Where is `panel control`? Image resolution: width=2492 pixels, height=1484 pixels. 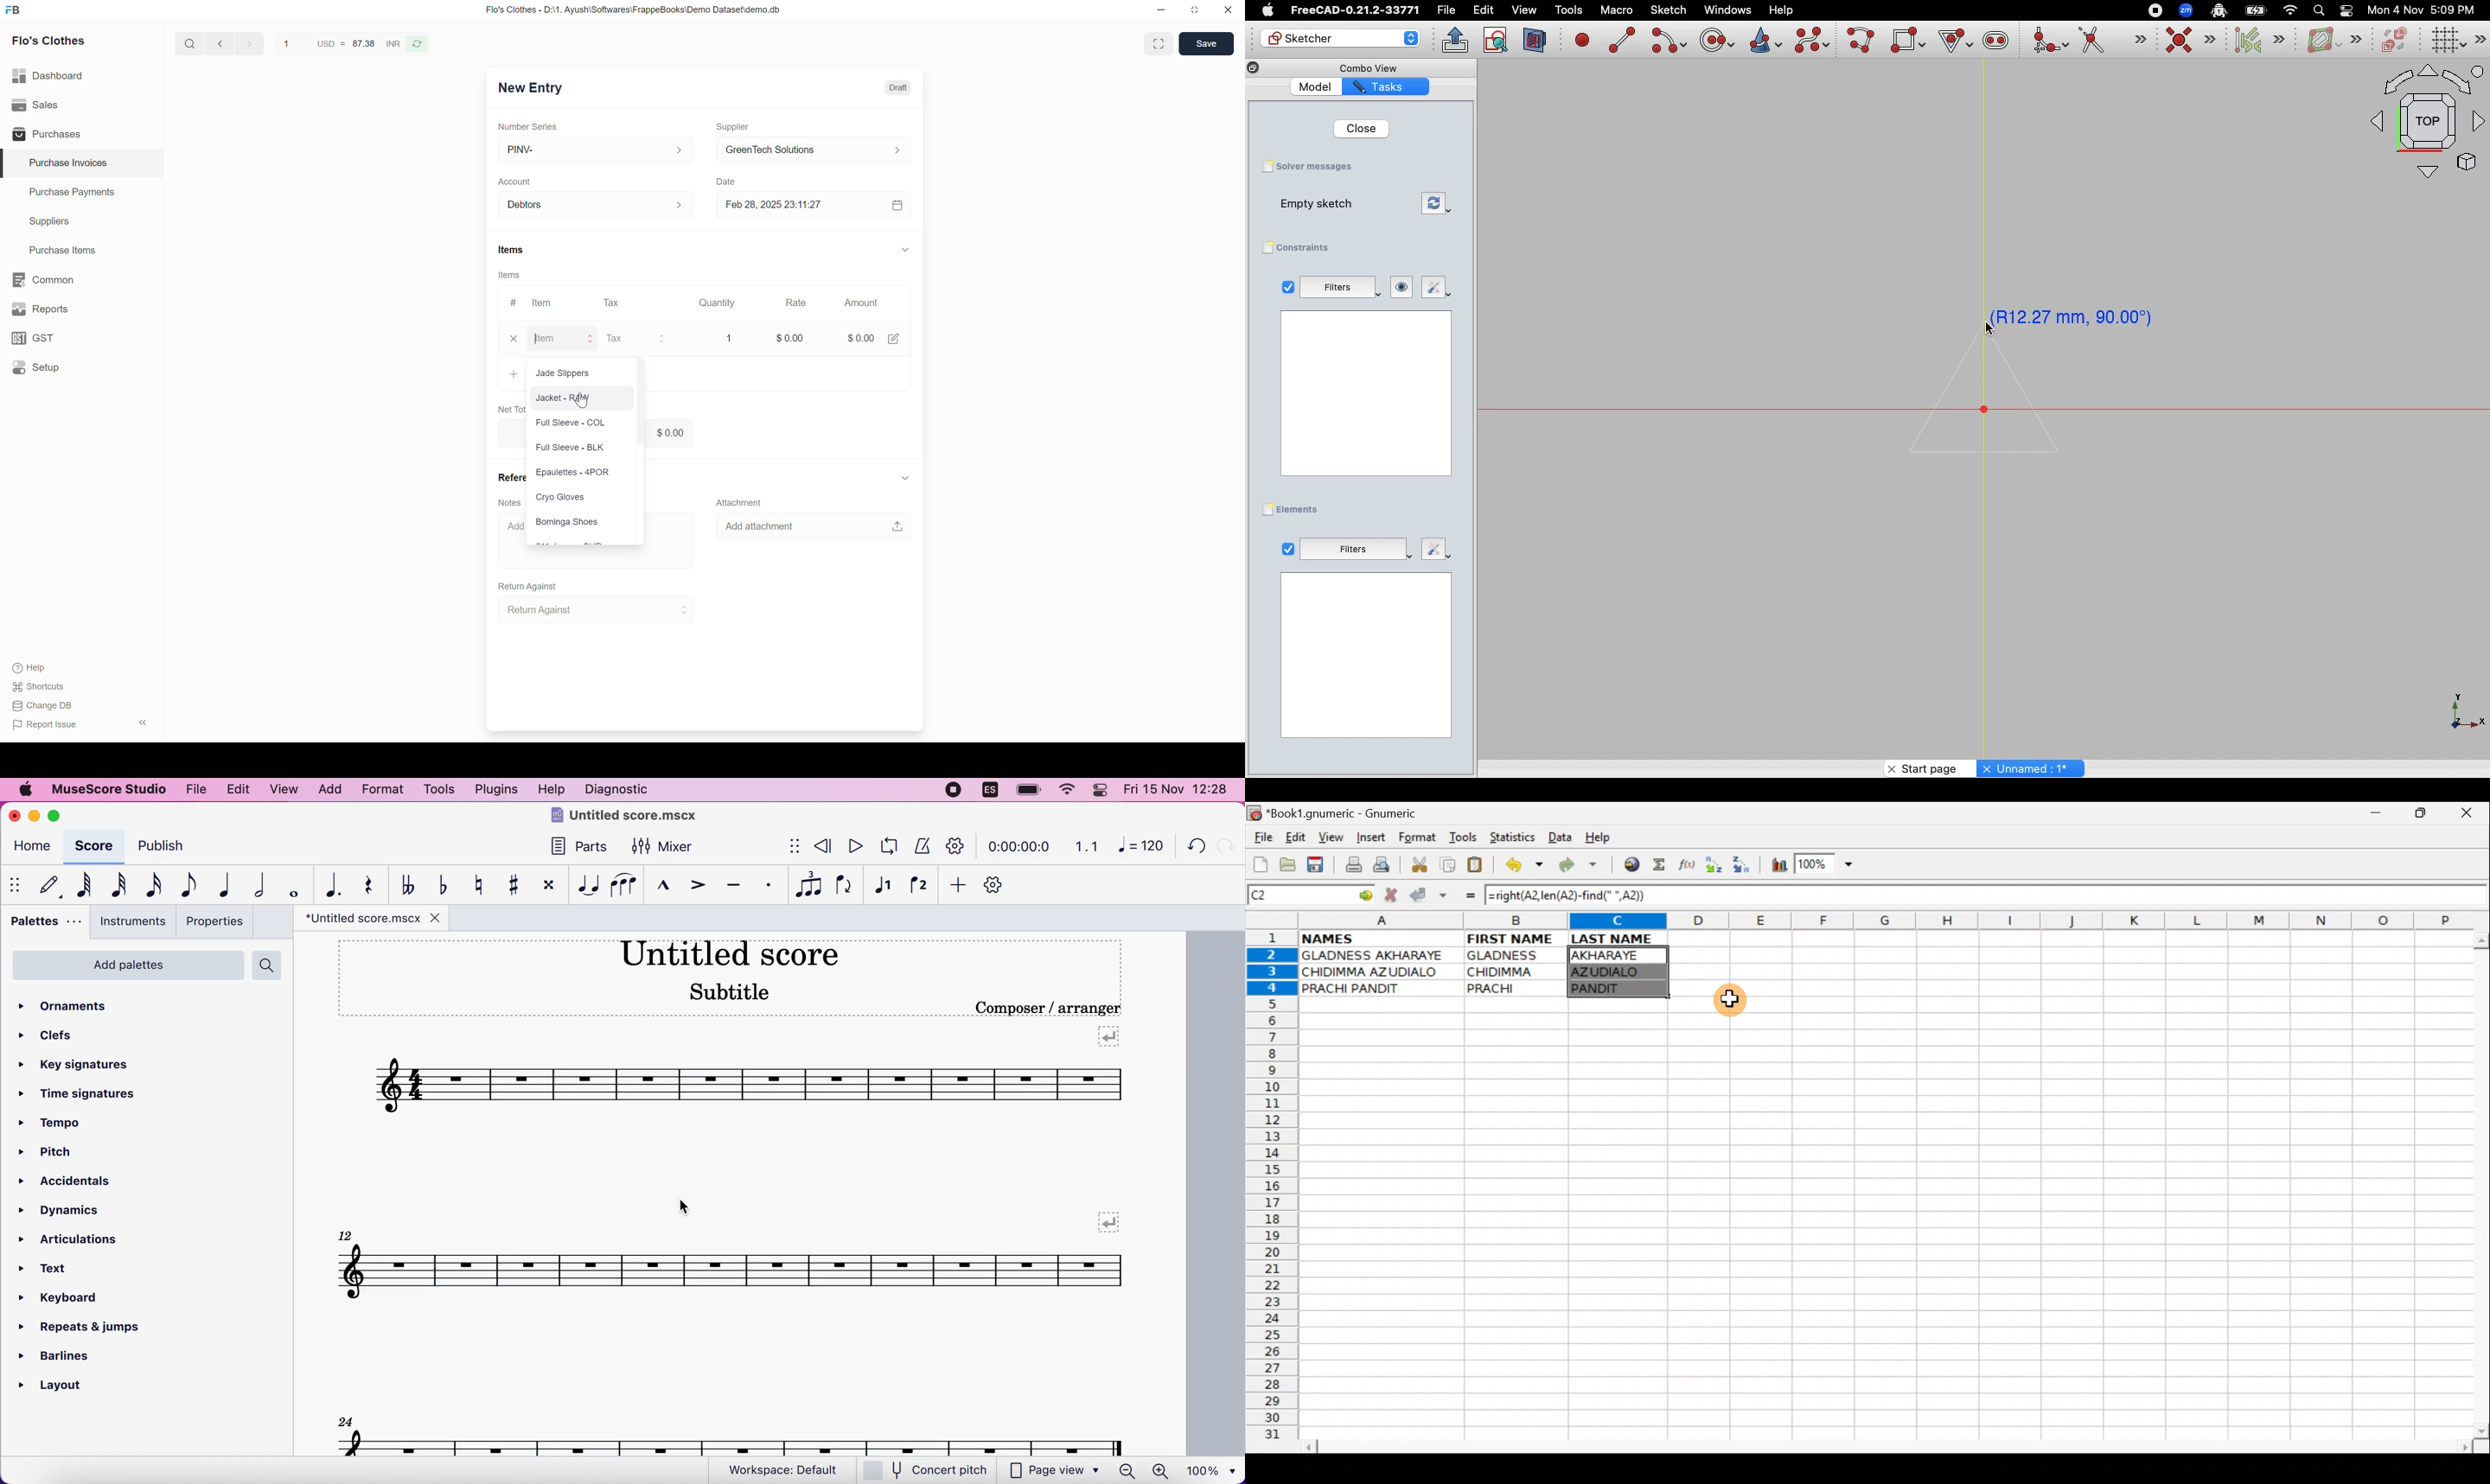
panel control is located at coordinates (1103, 790).